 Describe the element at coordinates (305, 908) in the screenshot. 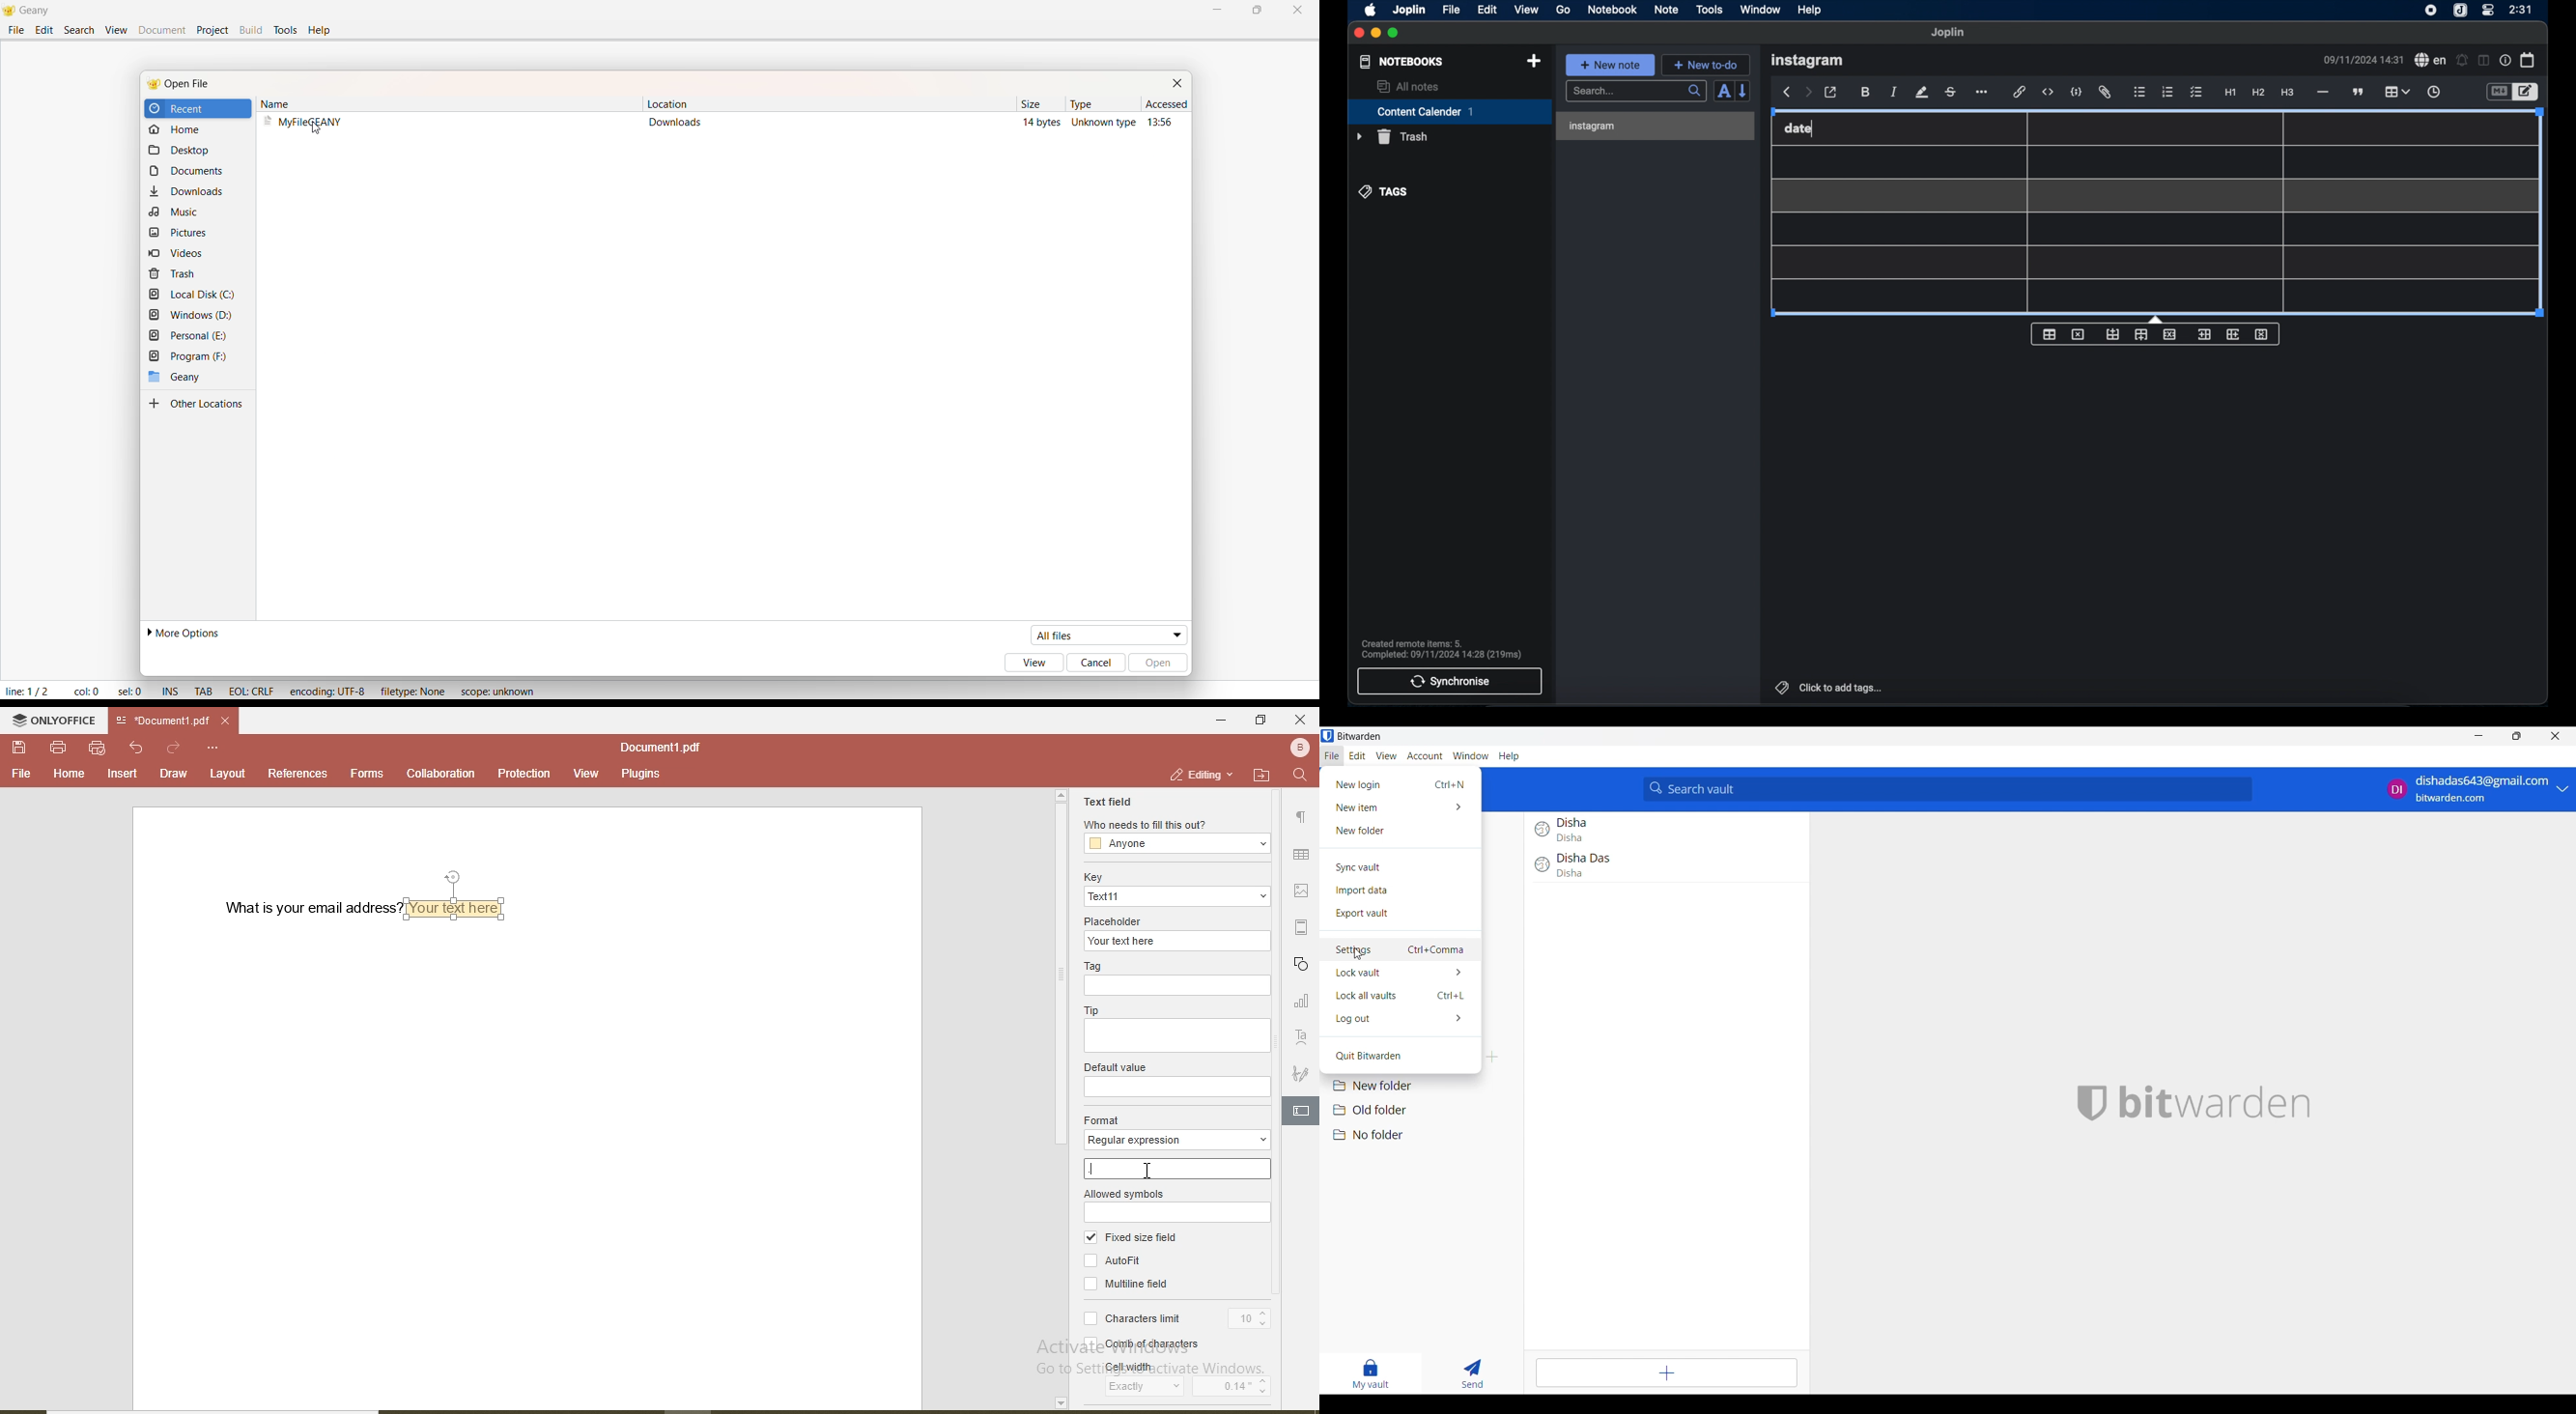

I see `what is your email address?` at that location.